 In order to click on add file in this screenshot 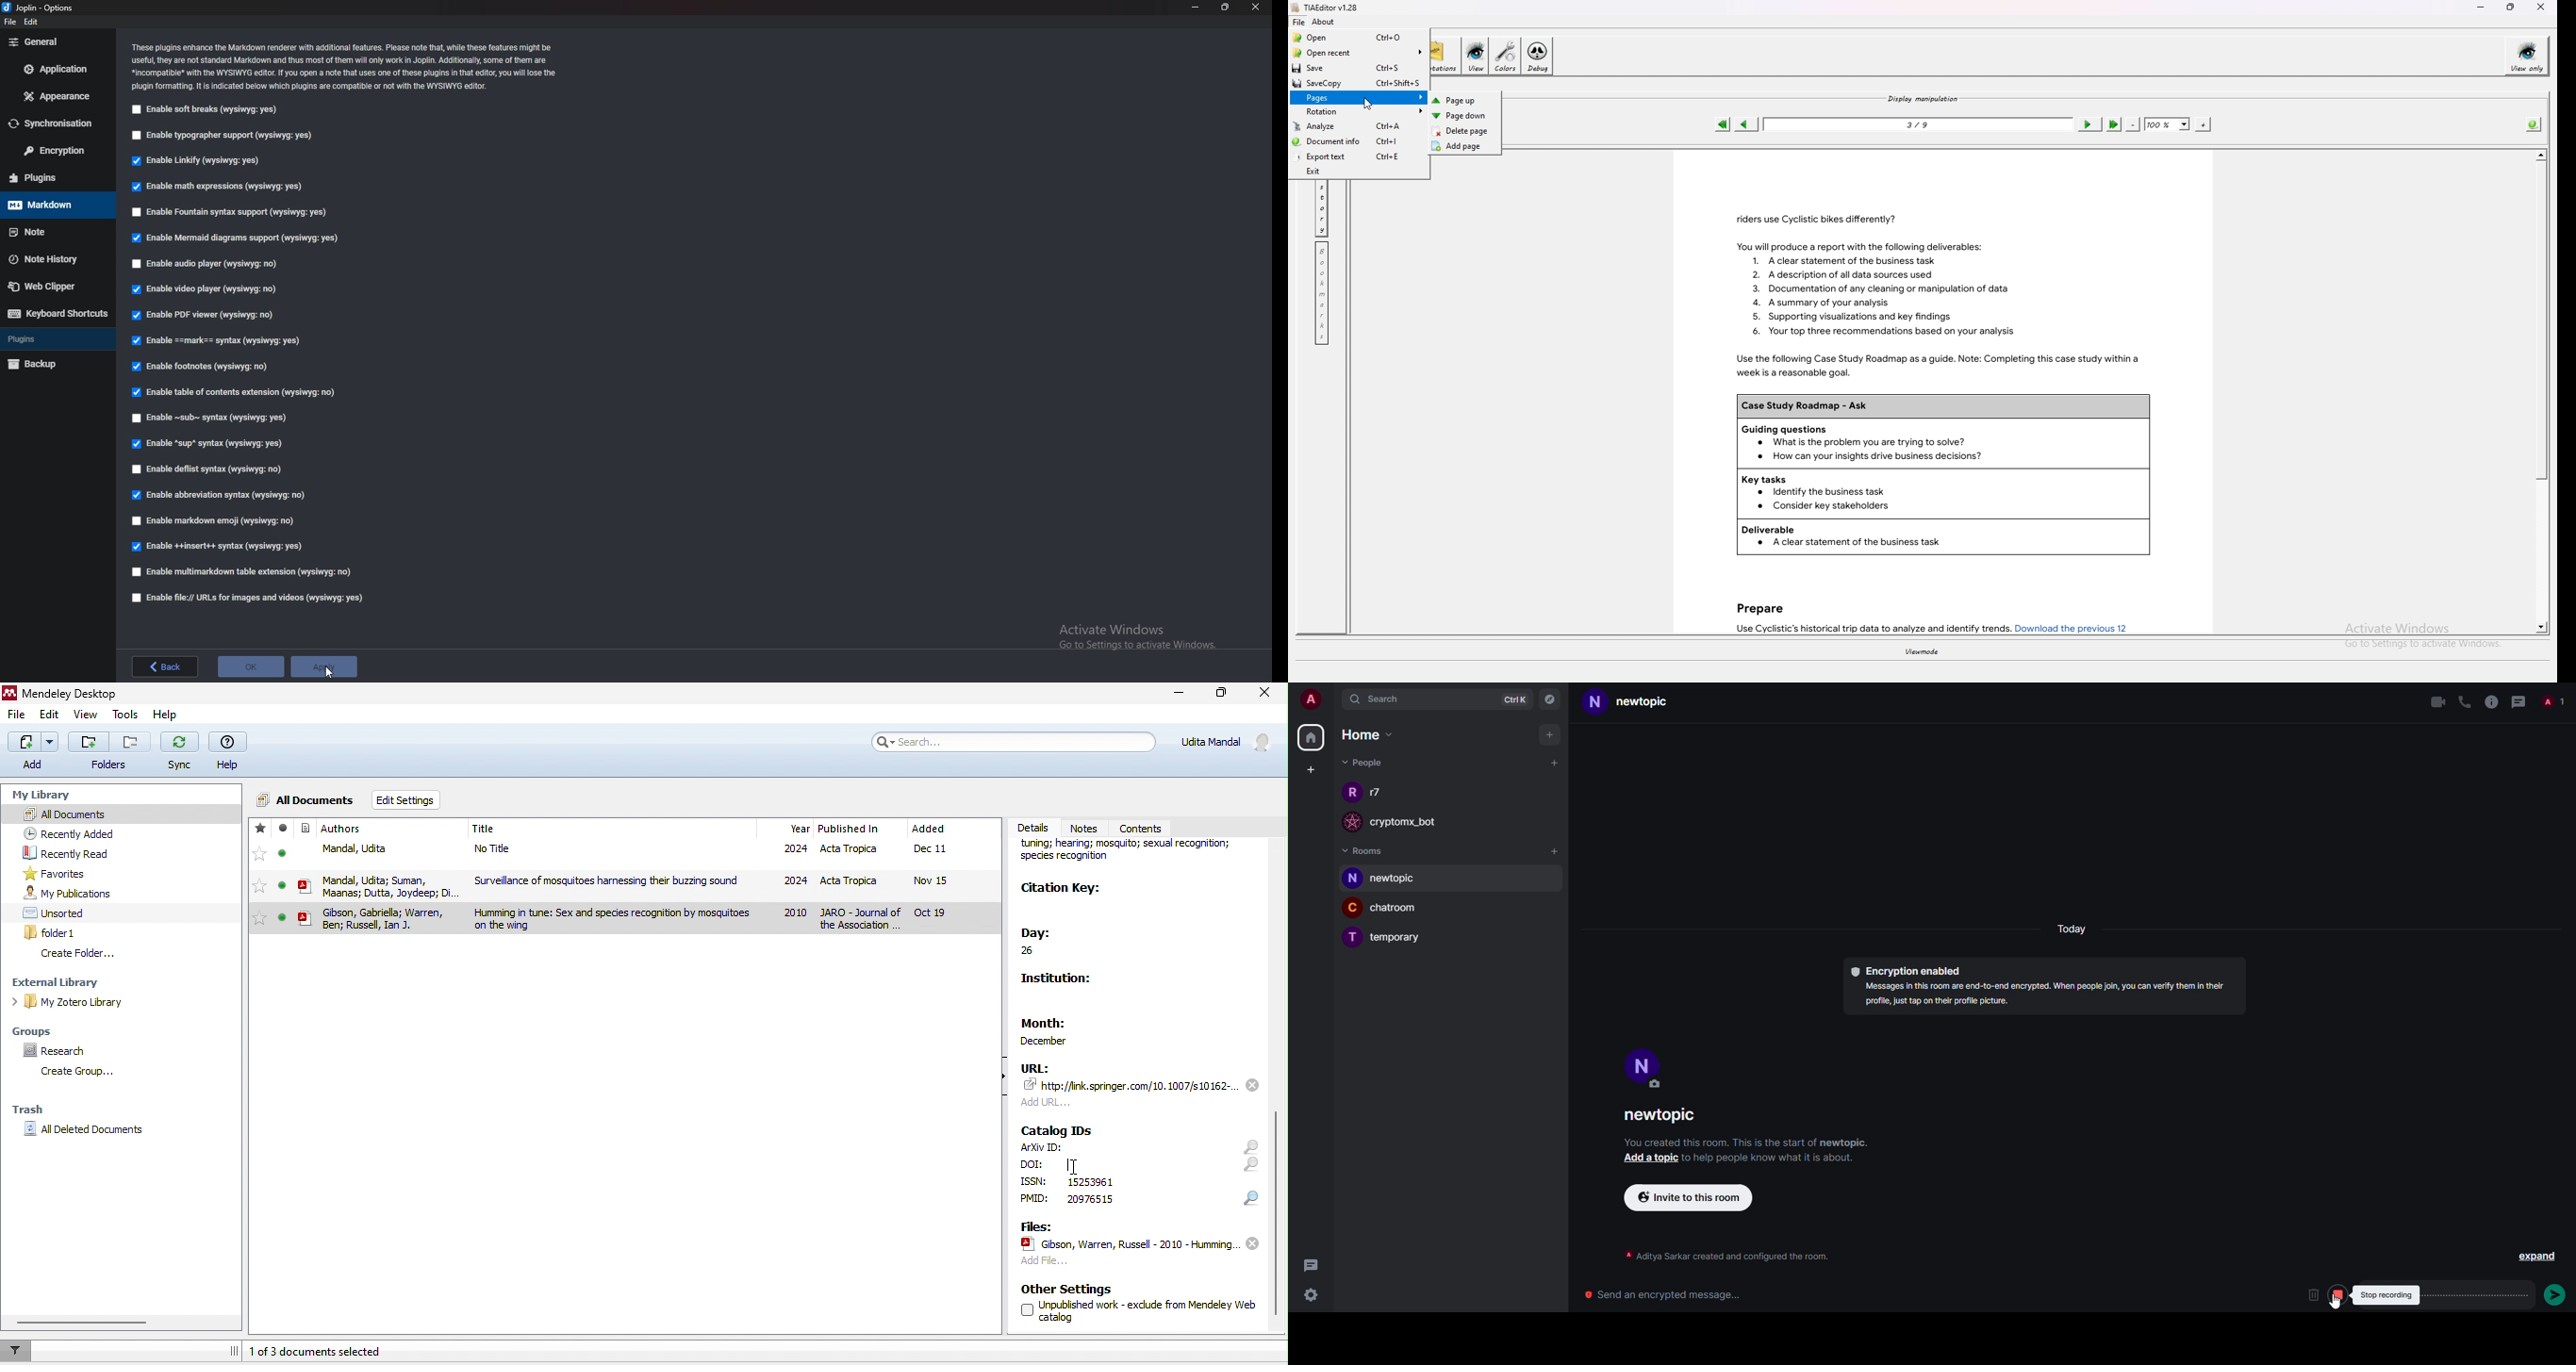, I will do `click(1044, 1263)`.